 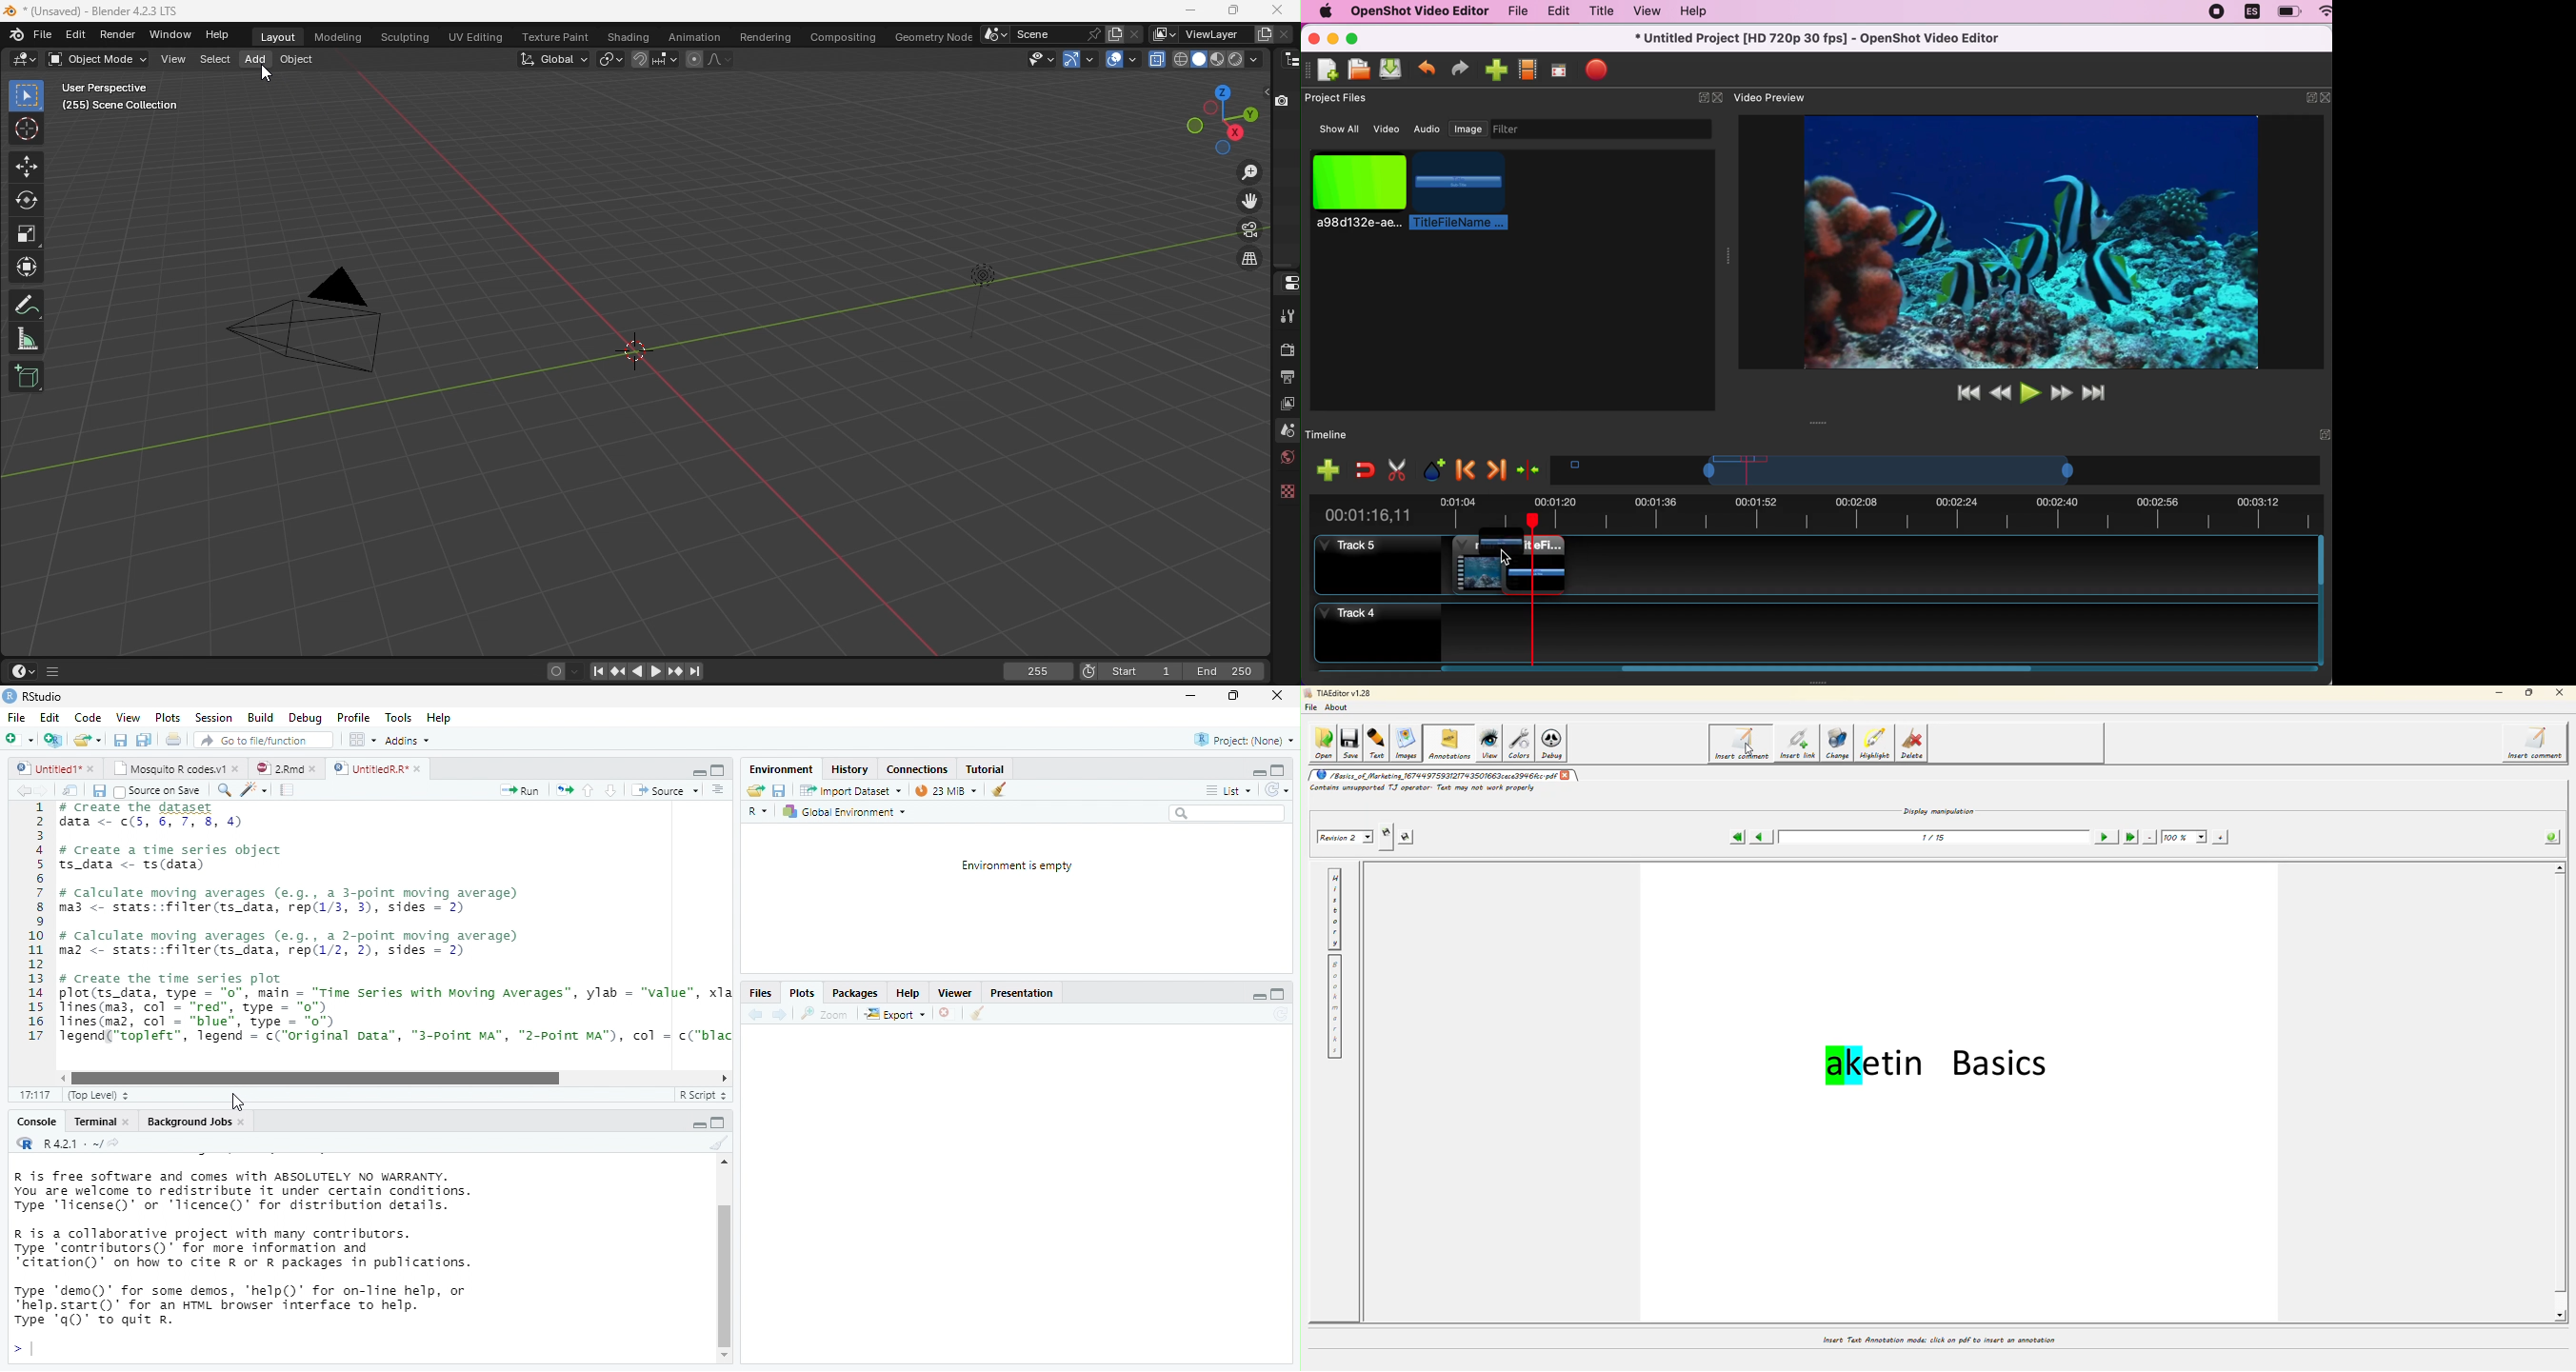 What do you see at coordinates (233, 1103) in the screenshot?
I see `cursor` at bounding box center [233, 1103].